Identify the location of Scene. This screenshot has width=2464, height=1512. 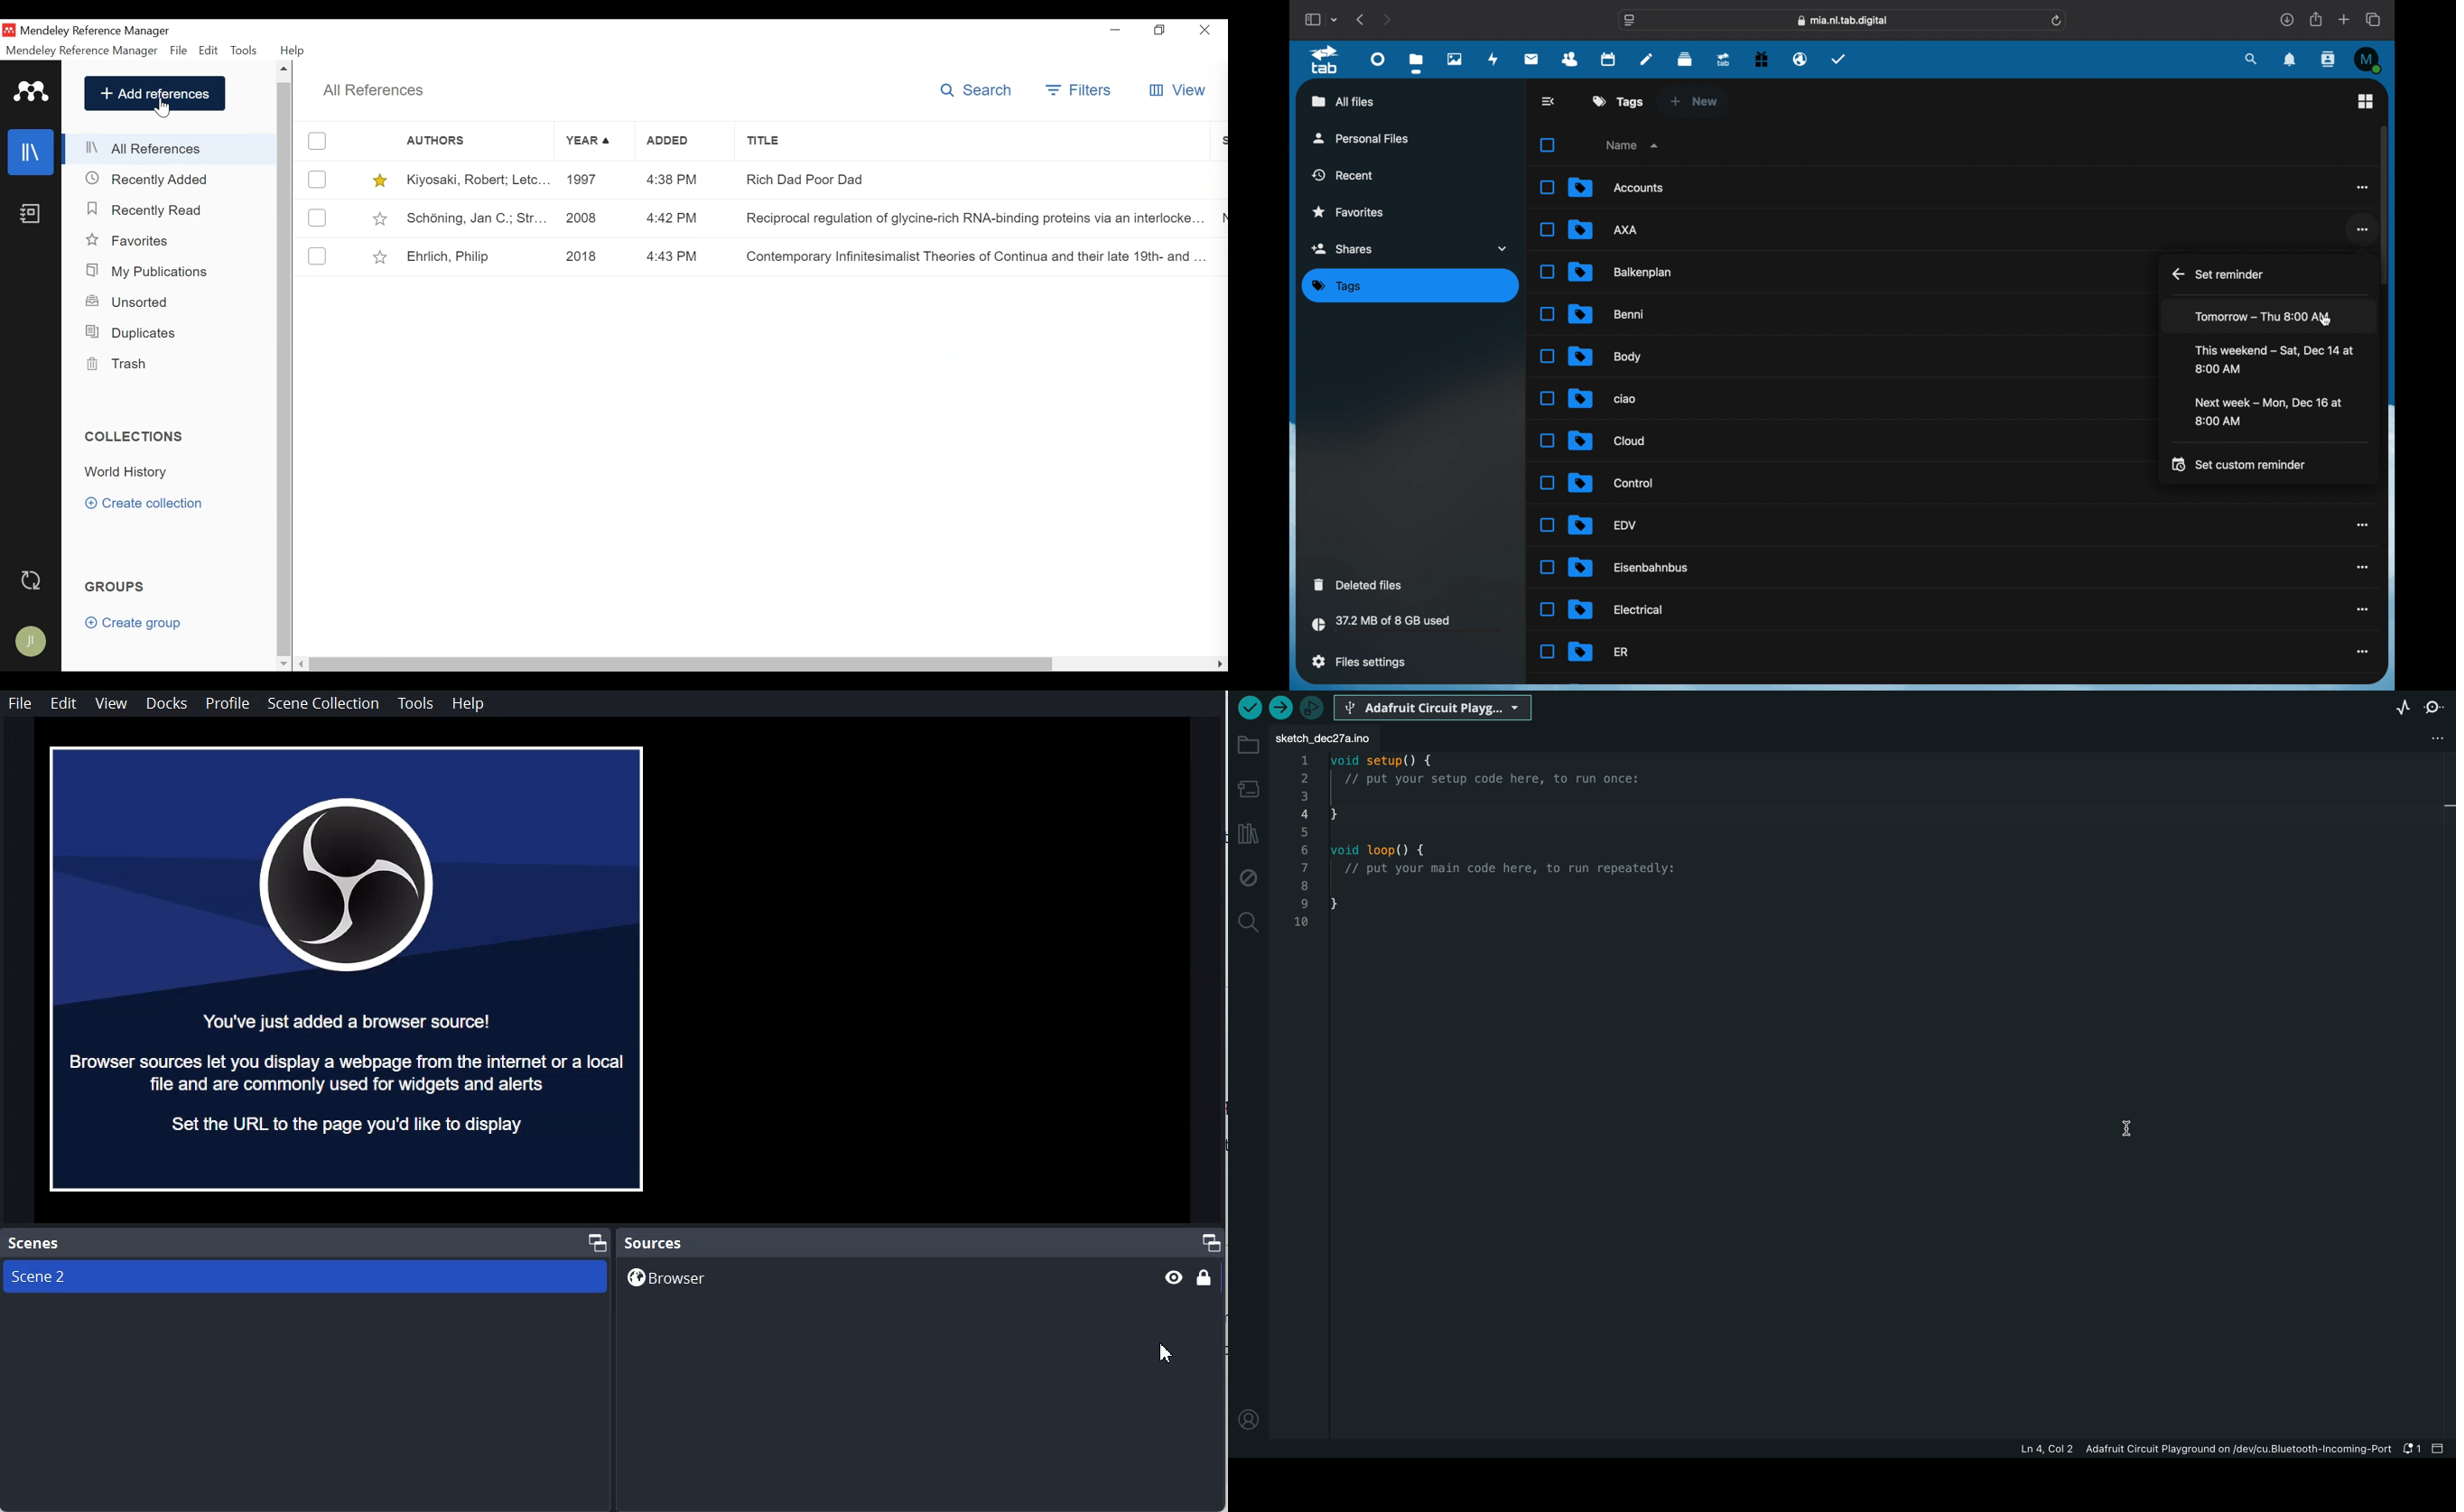
(304, 1275).